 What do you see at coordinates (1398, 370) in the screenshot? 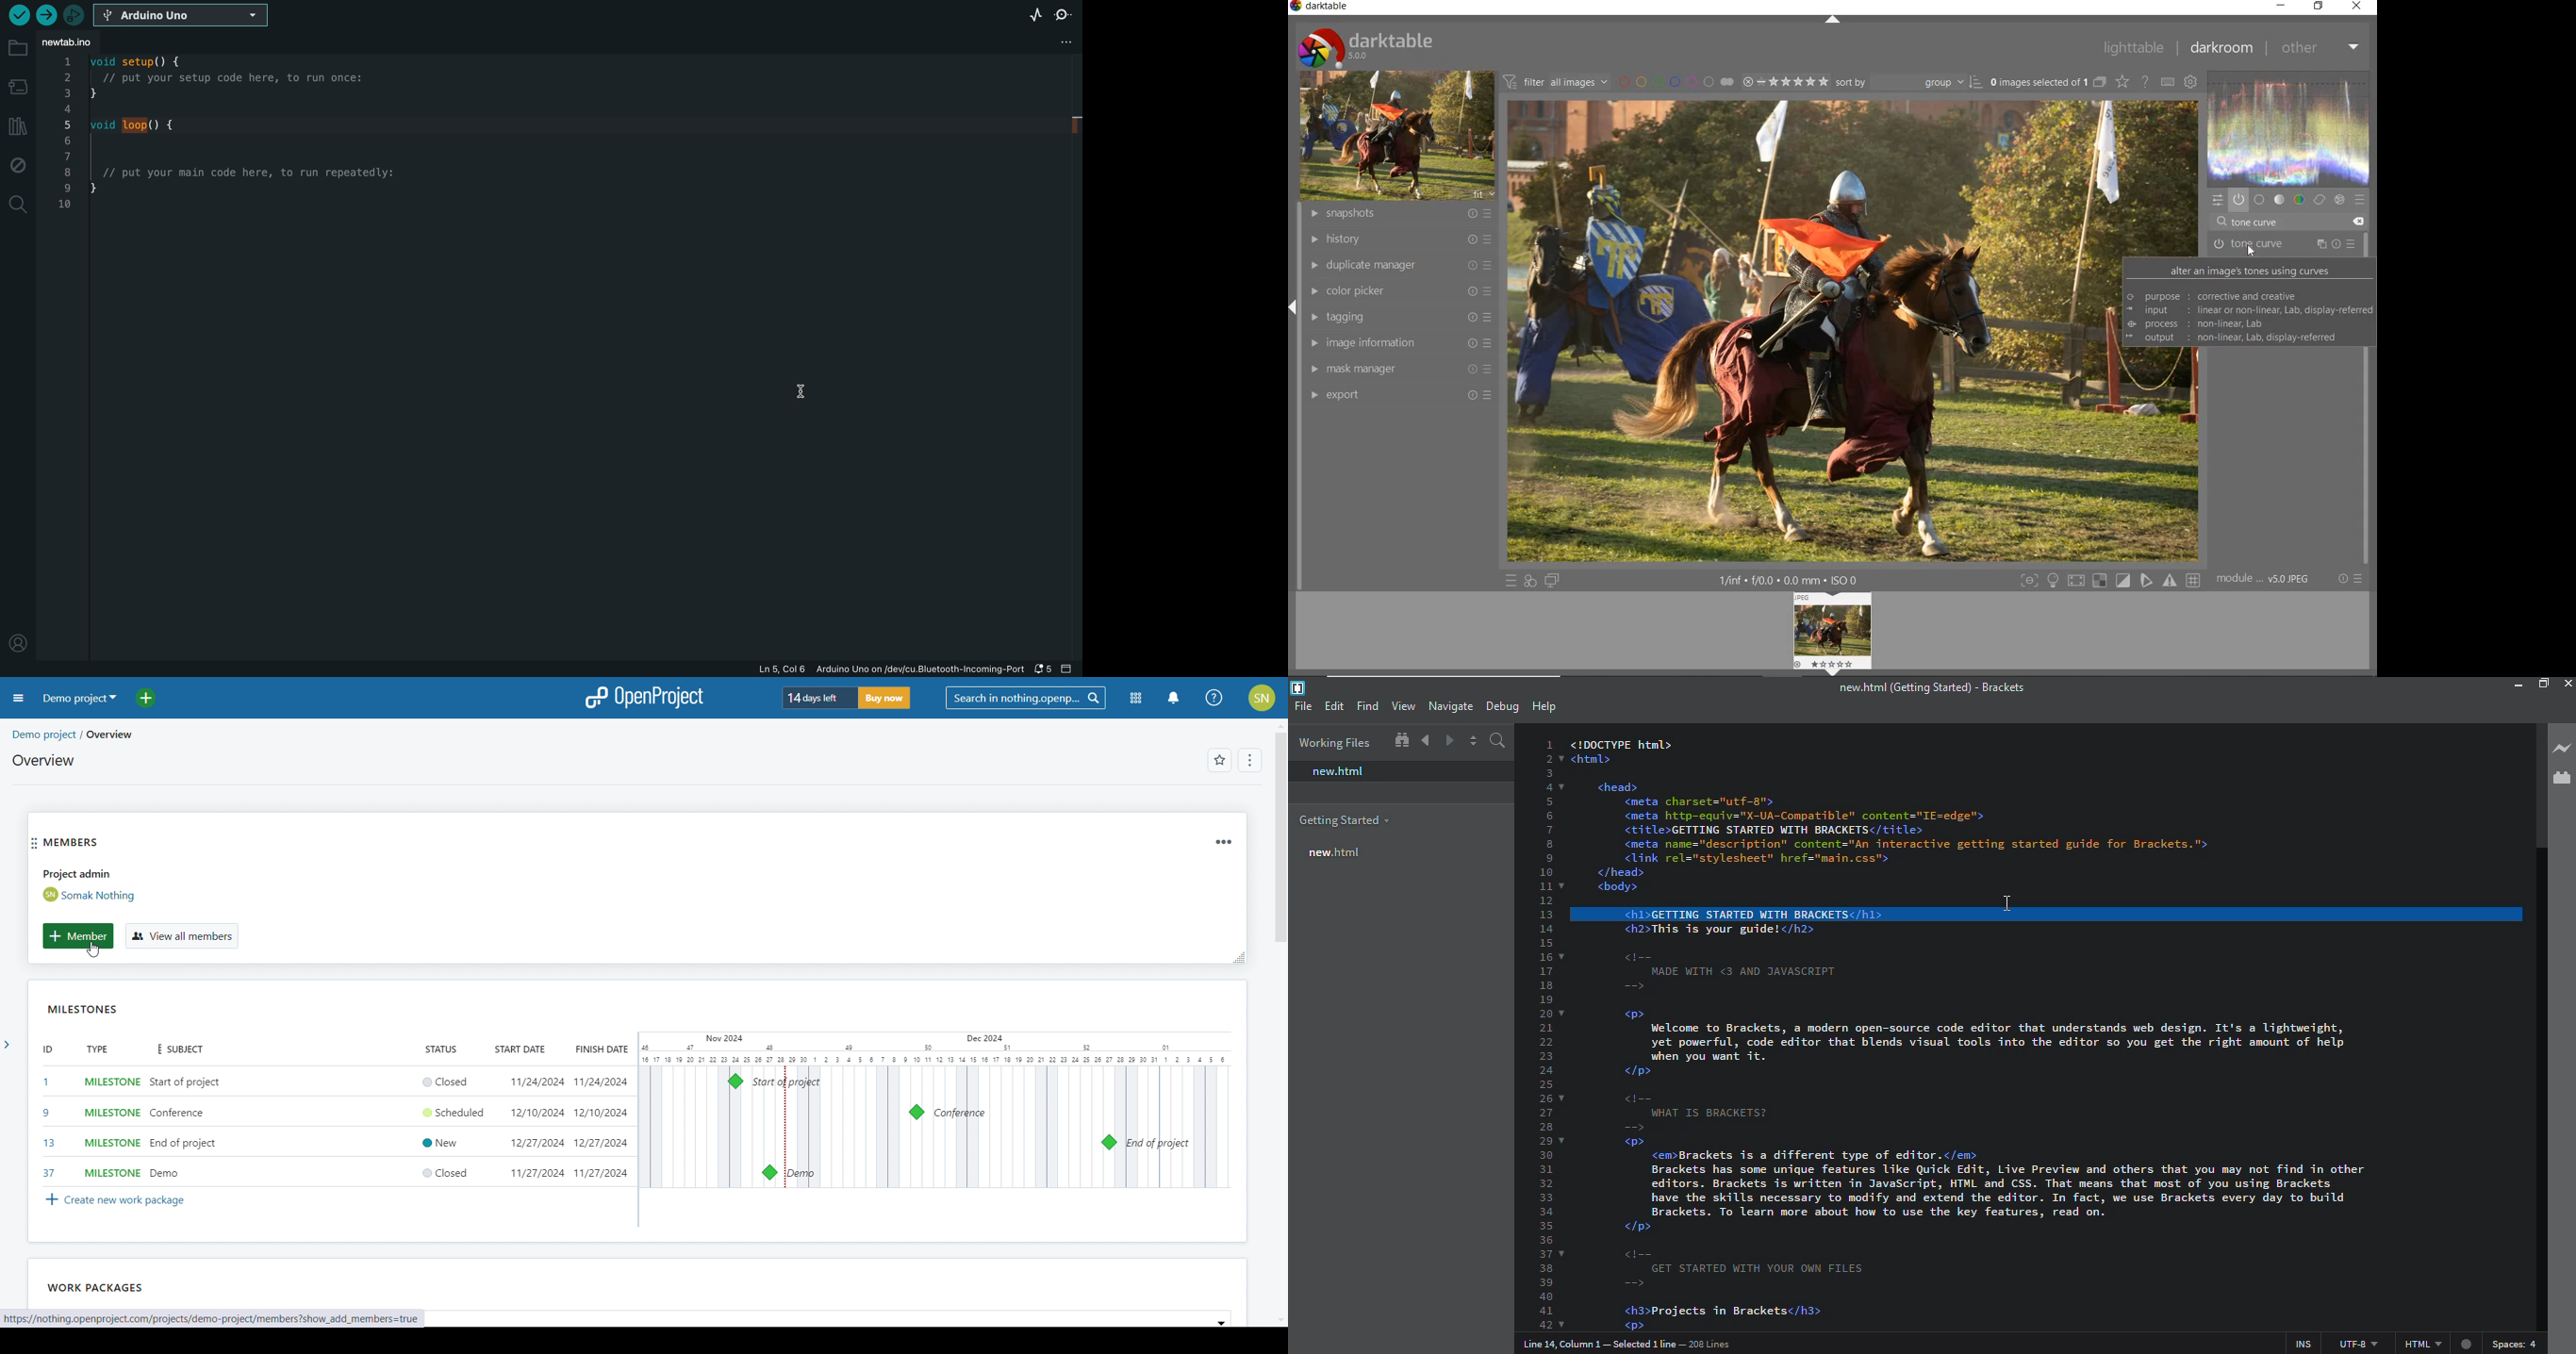
I see `mask manager` at bounding box center [1398, 370].